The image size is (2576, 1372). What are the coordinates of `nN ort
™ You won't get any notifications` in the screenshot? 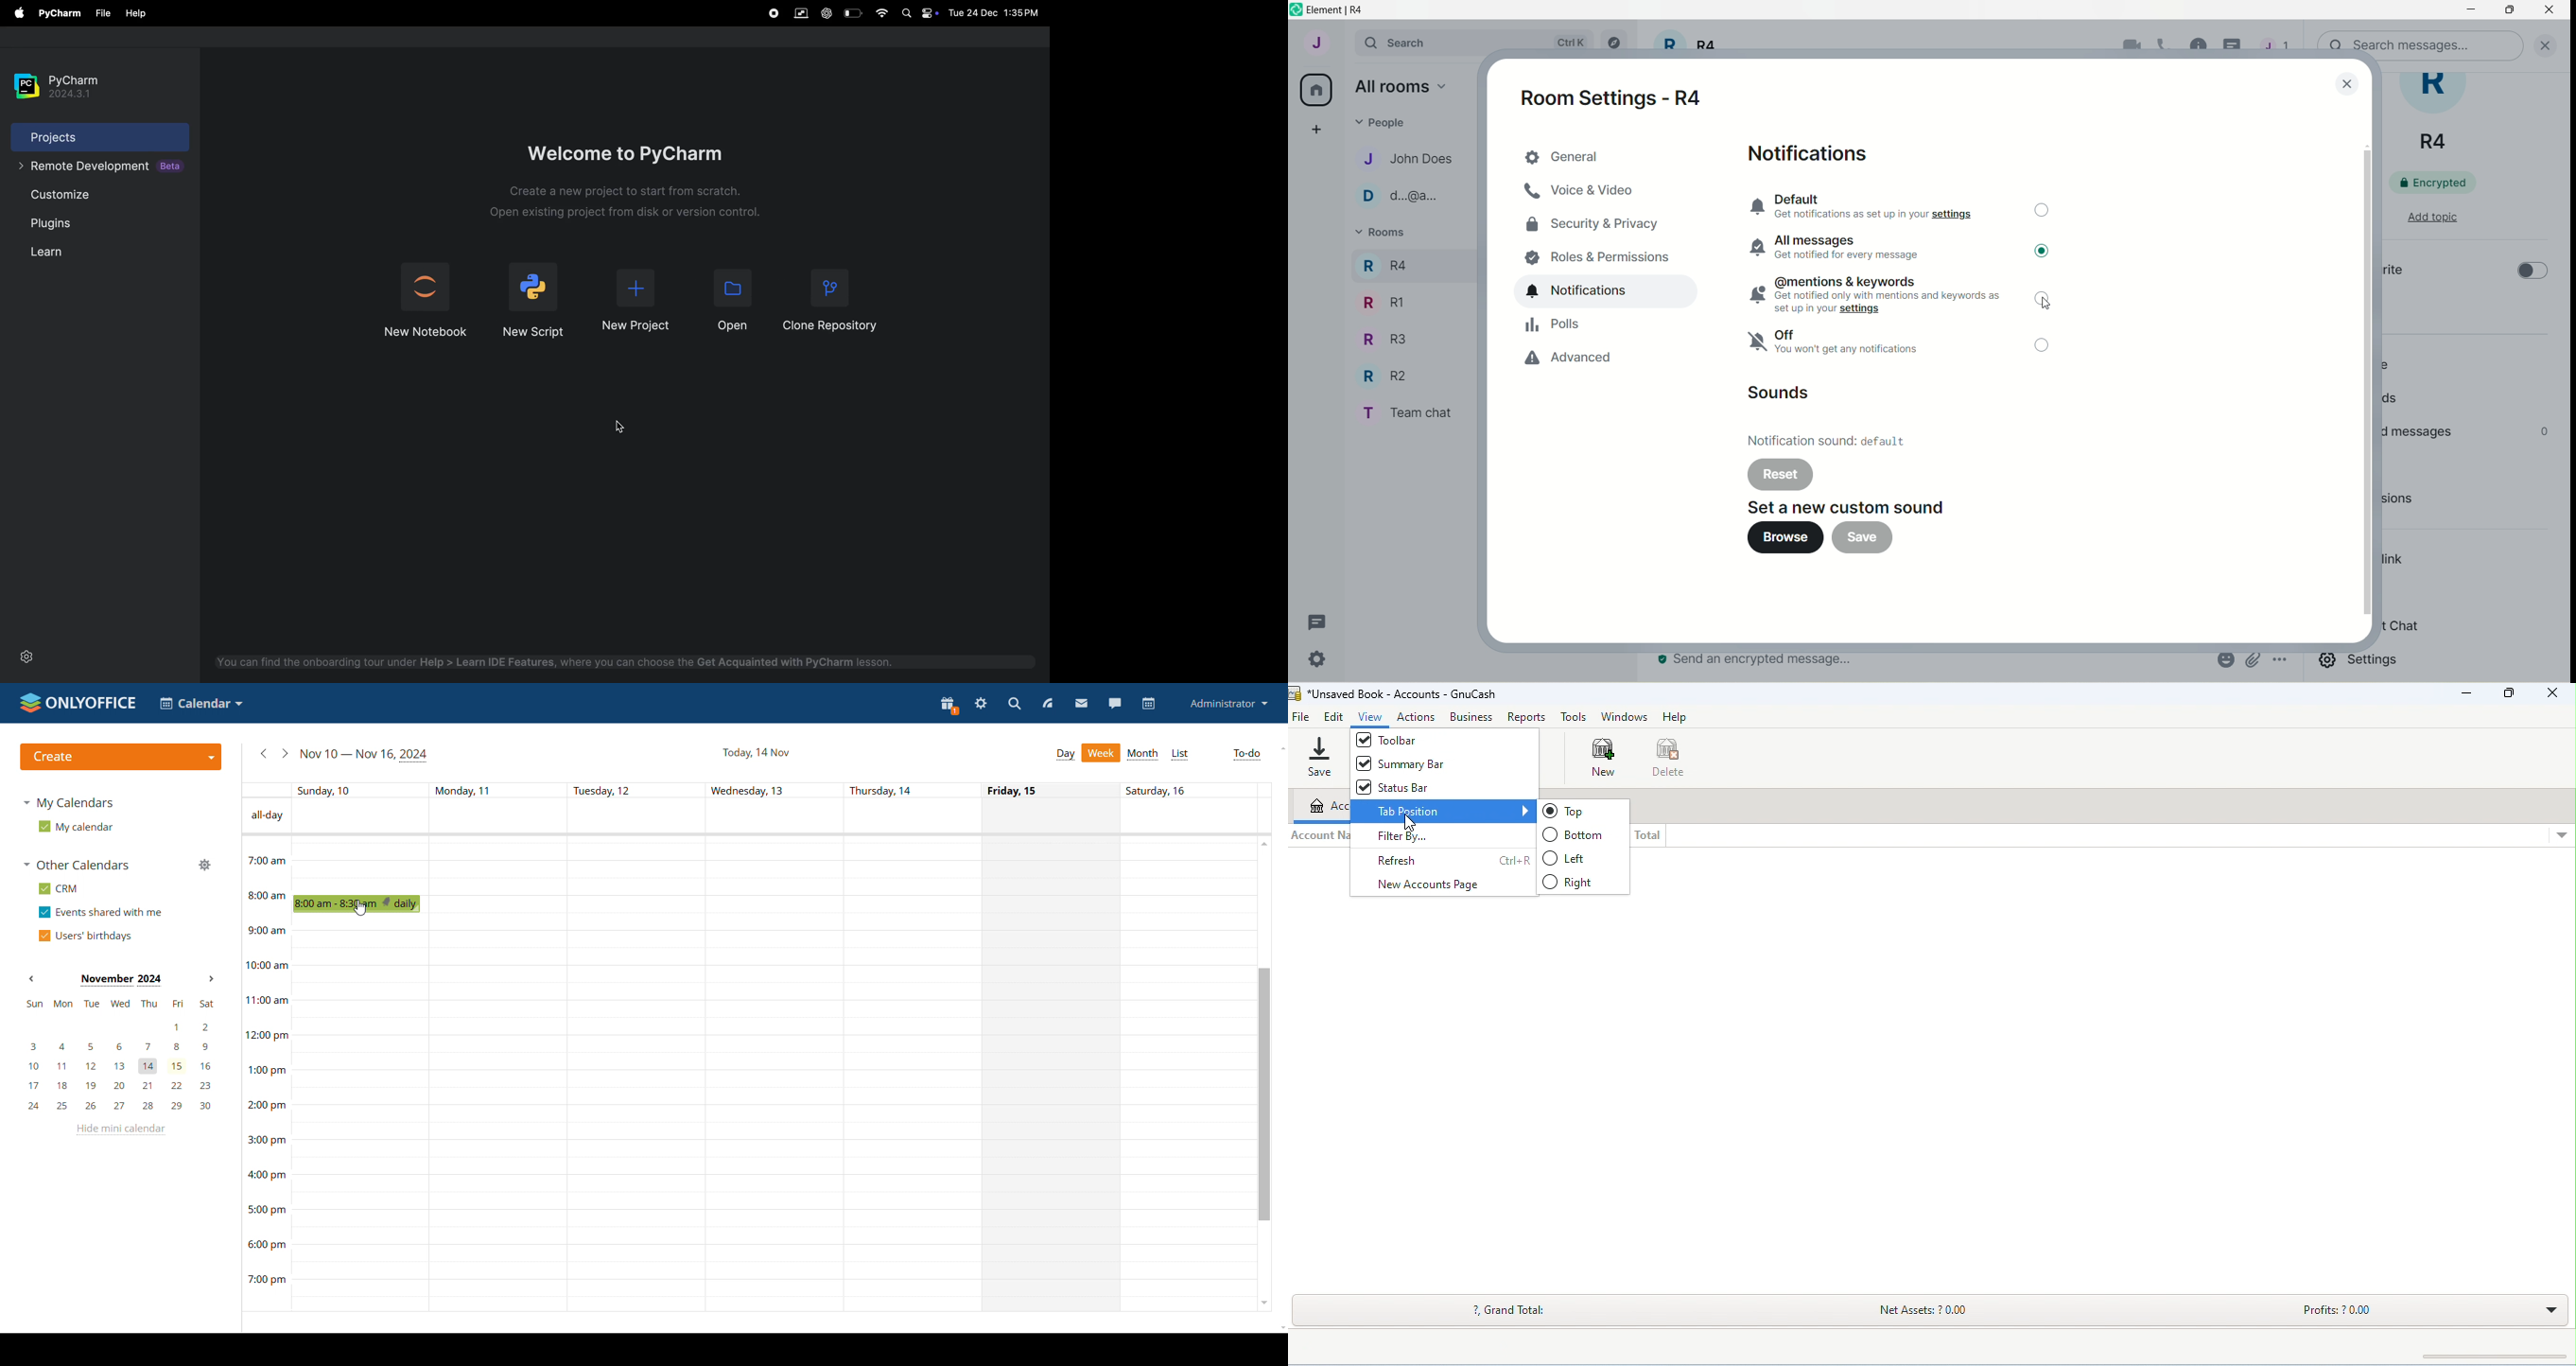 It's located at (1845, 346).